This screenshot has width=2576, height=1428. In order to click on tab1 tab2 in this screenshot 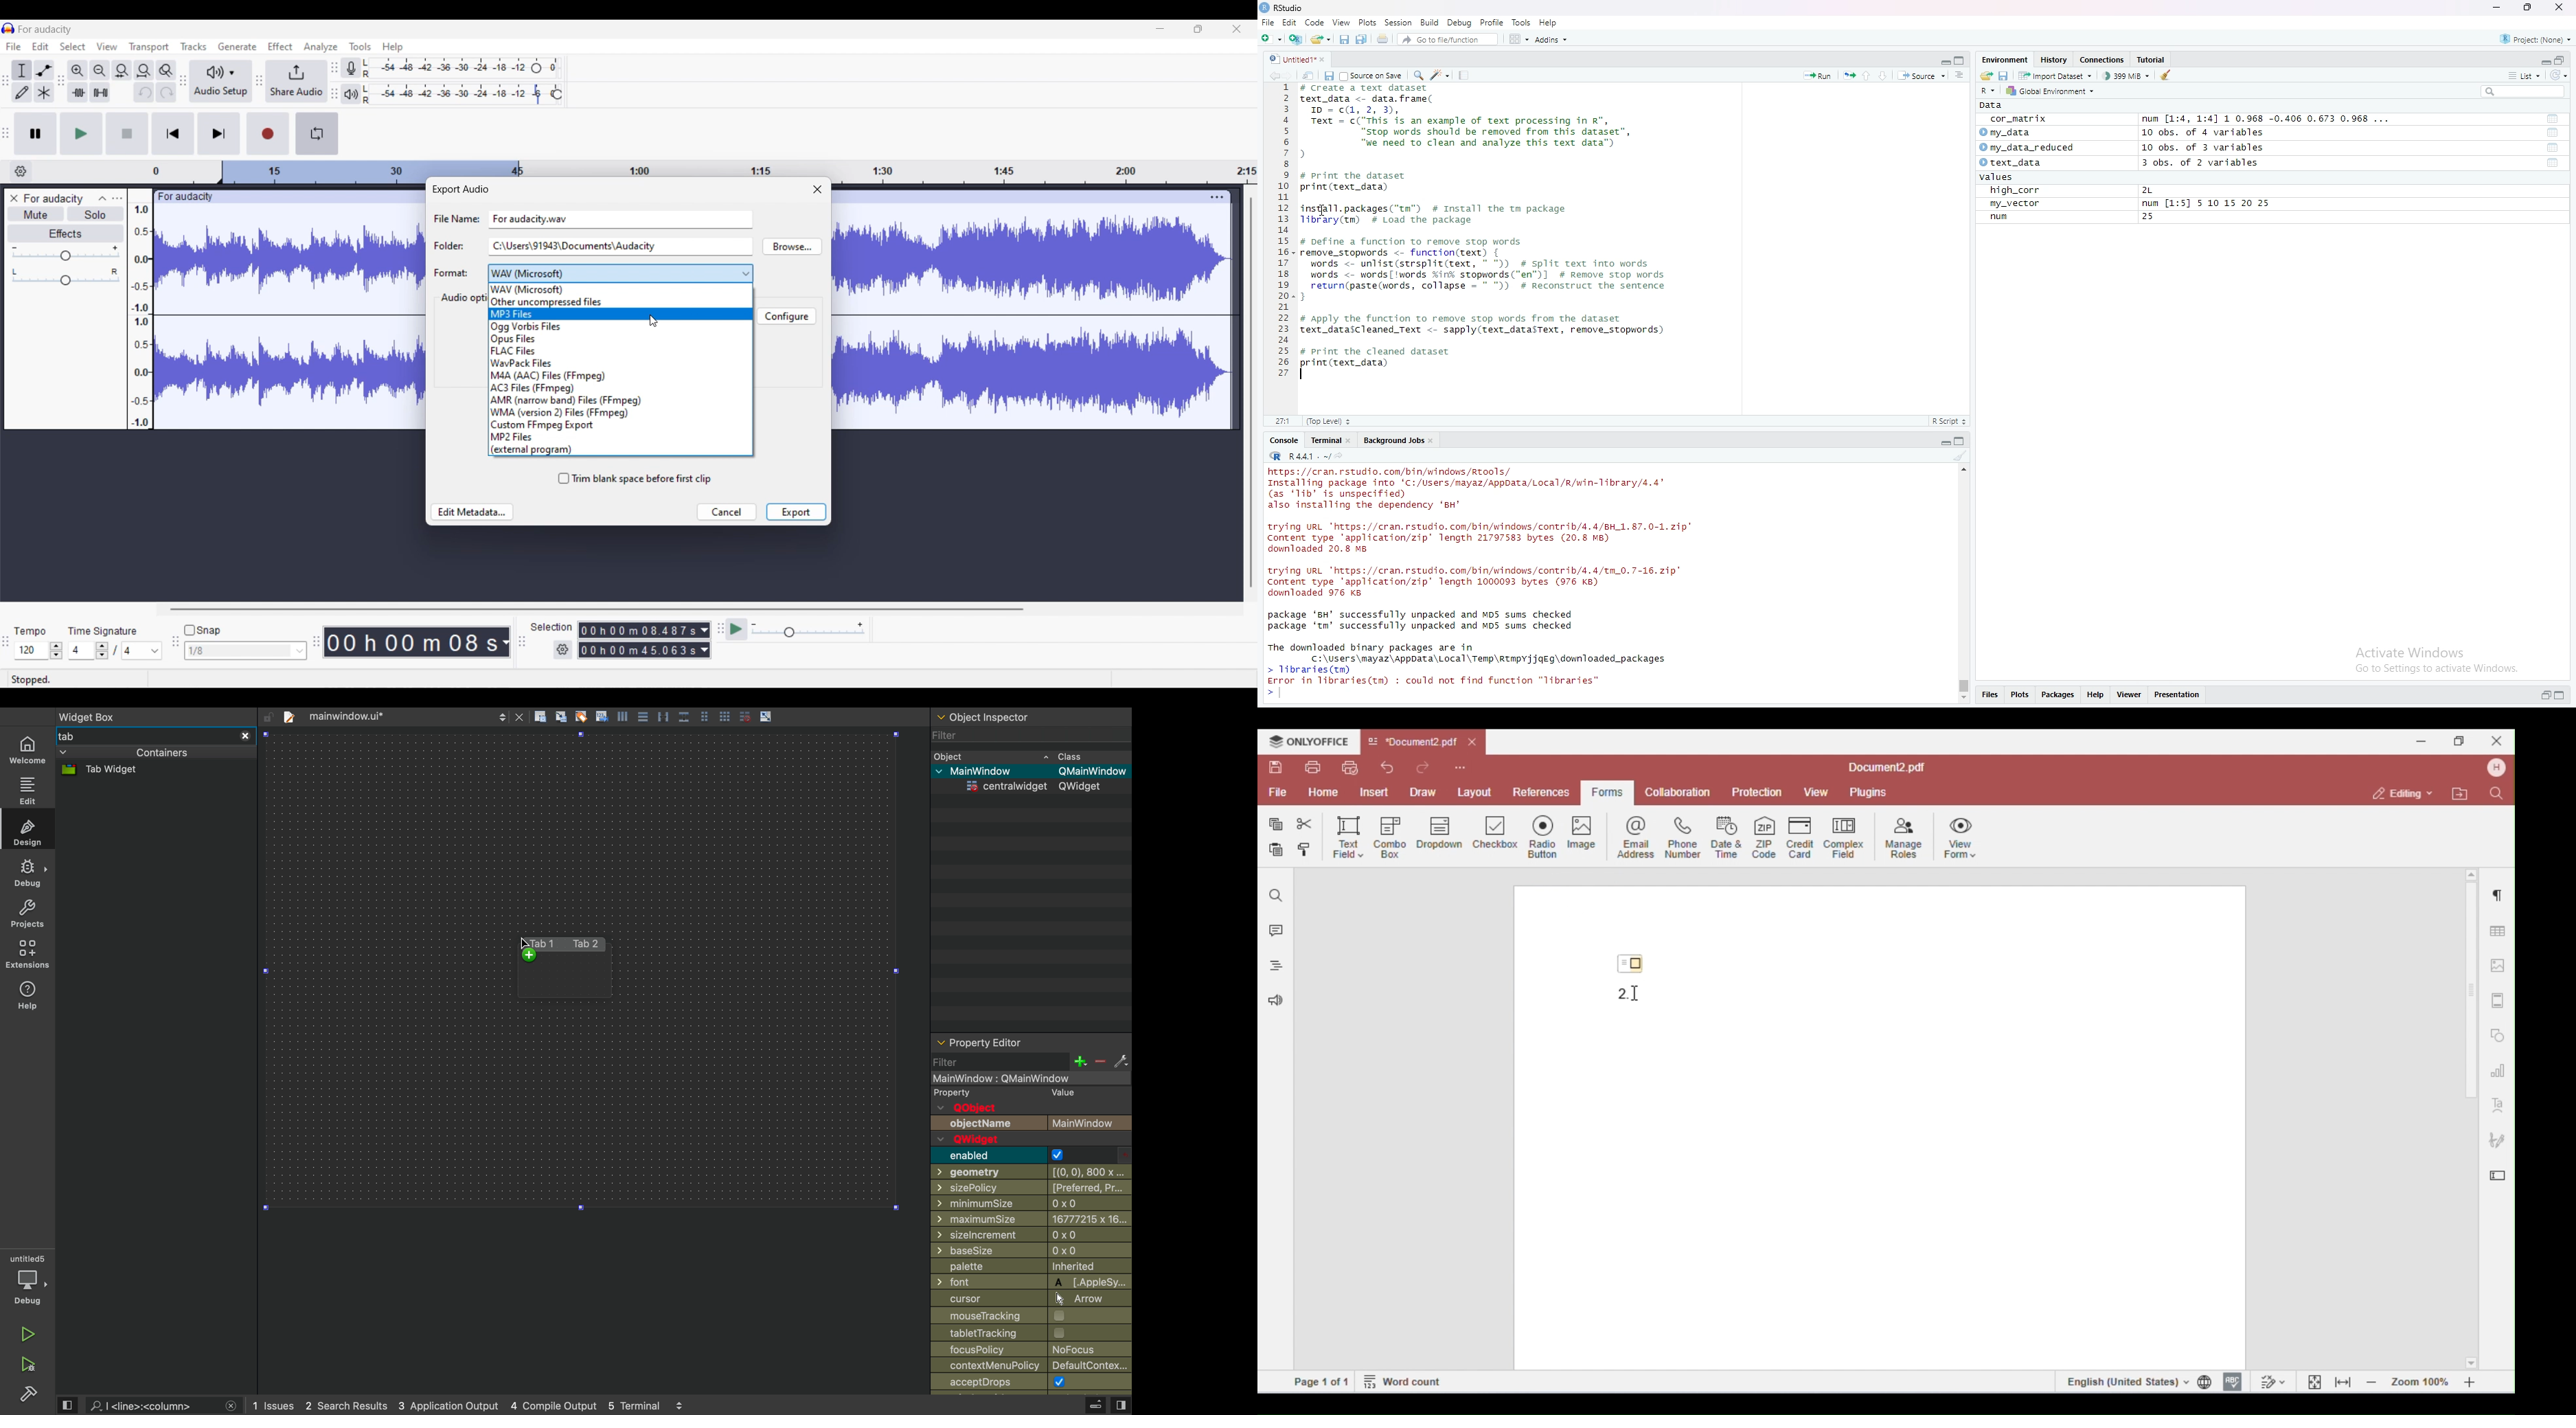, I will do `click(562, 944)`.